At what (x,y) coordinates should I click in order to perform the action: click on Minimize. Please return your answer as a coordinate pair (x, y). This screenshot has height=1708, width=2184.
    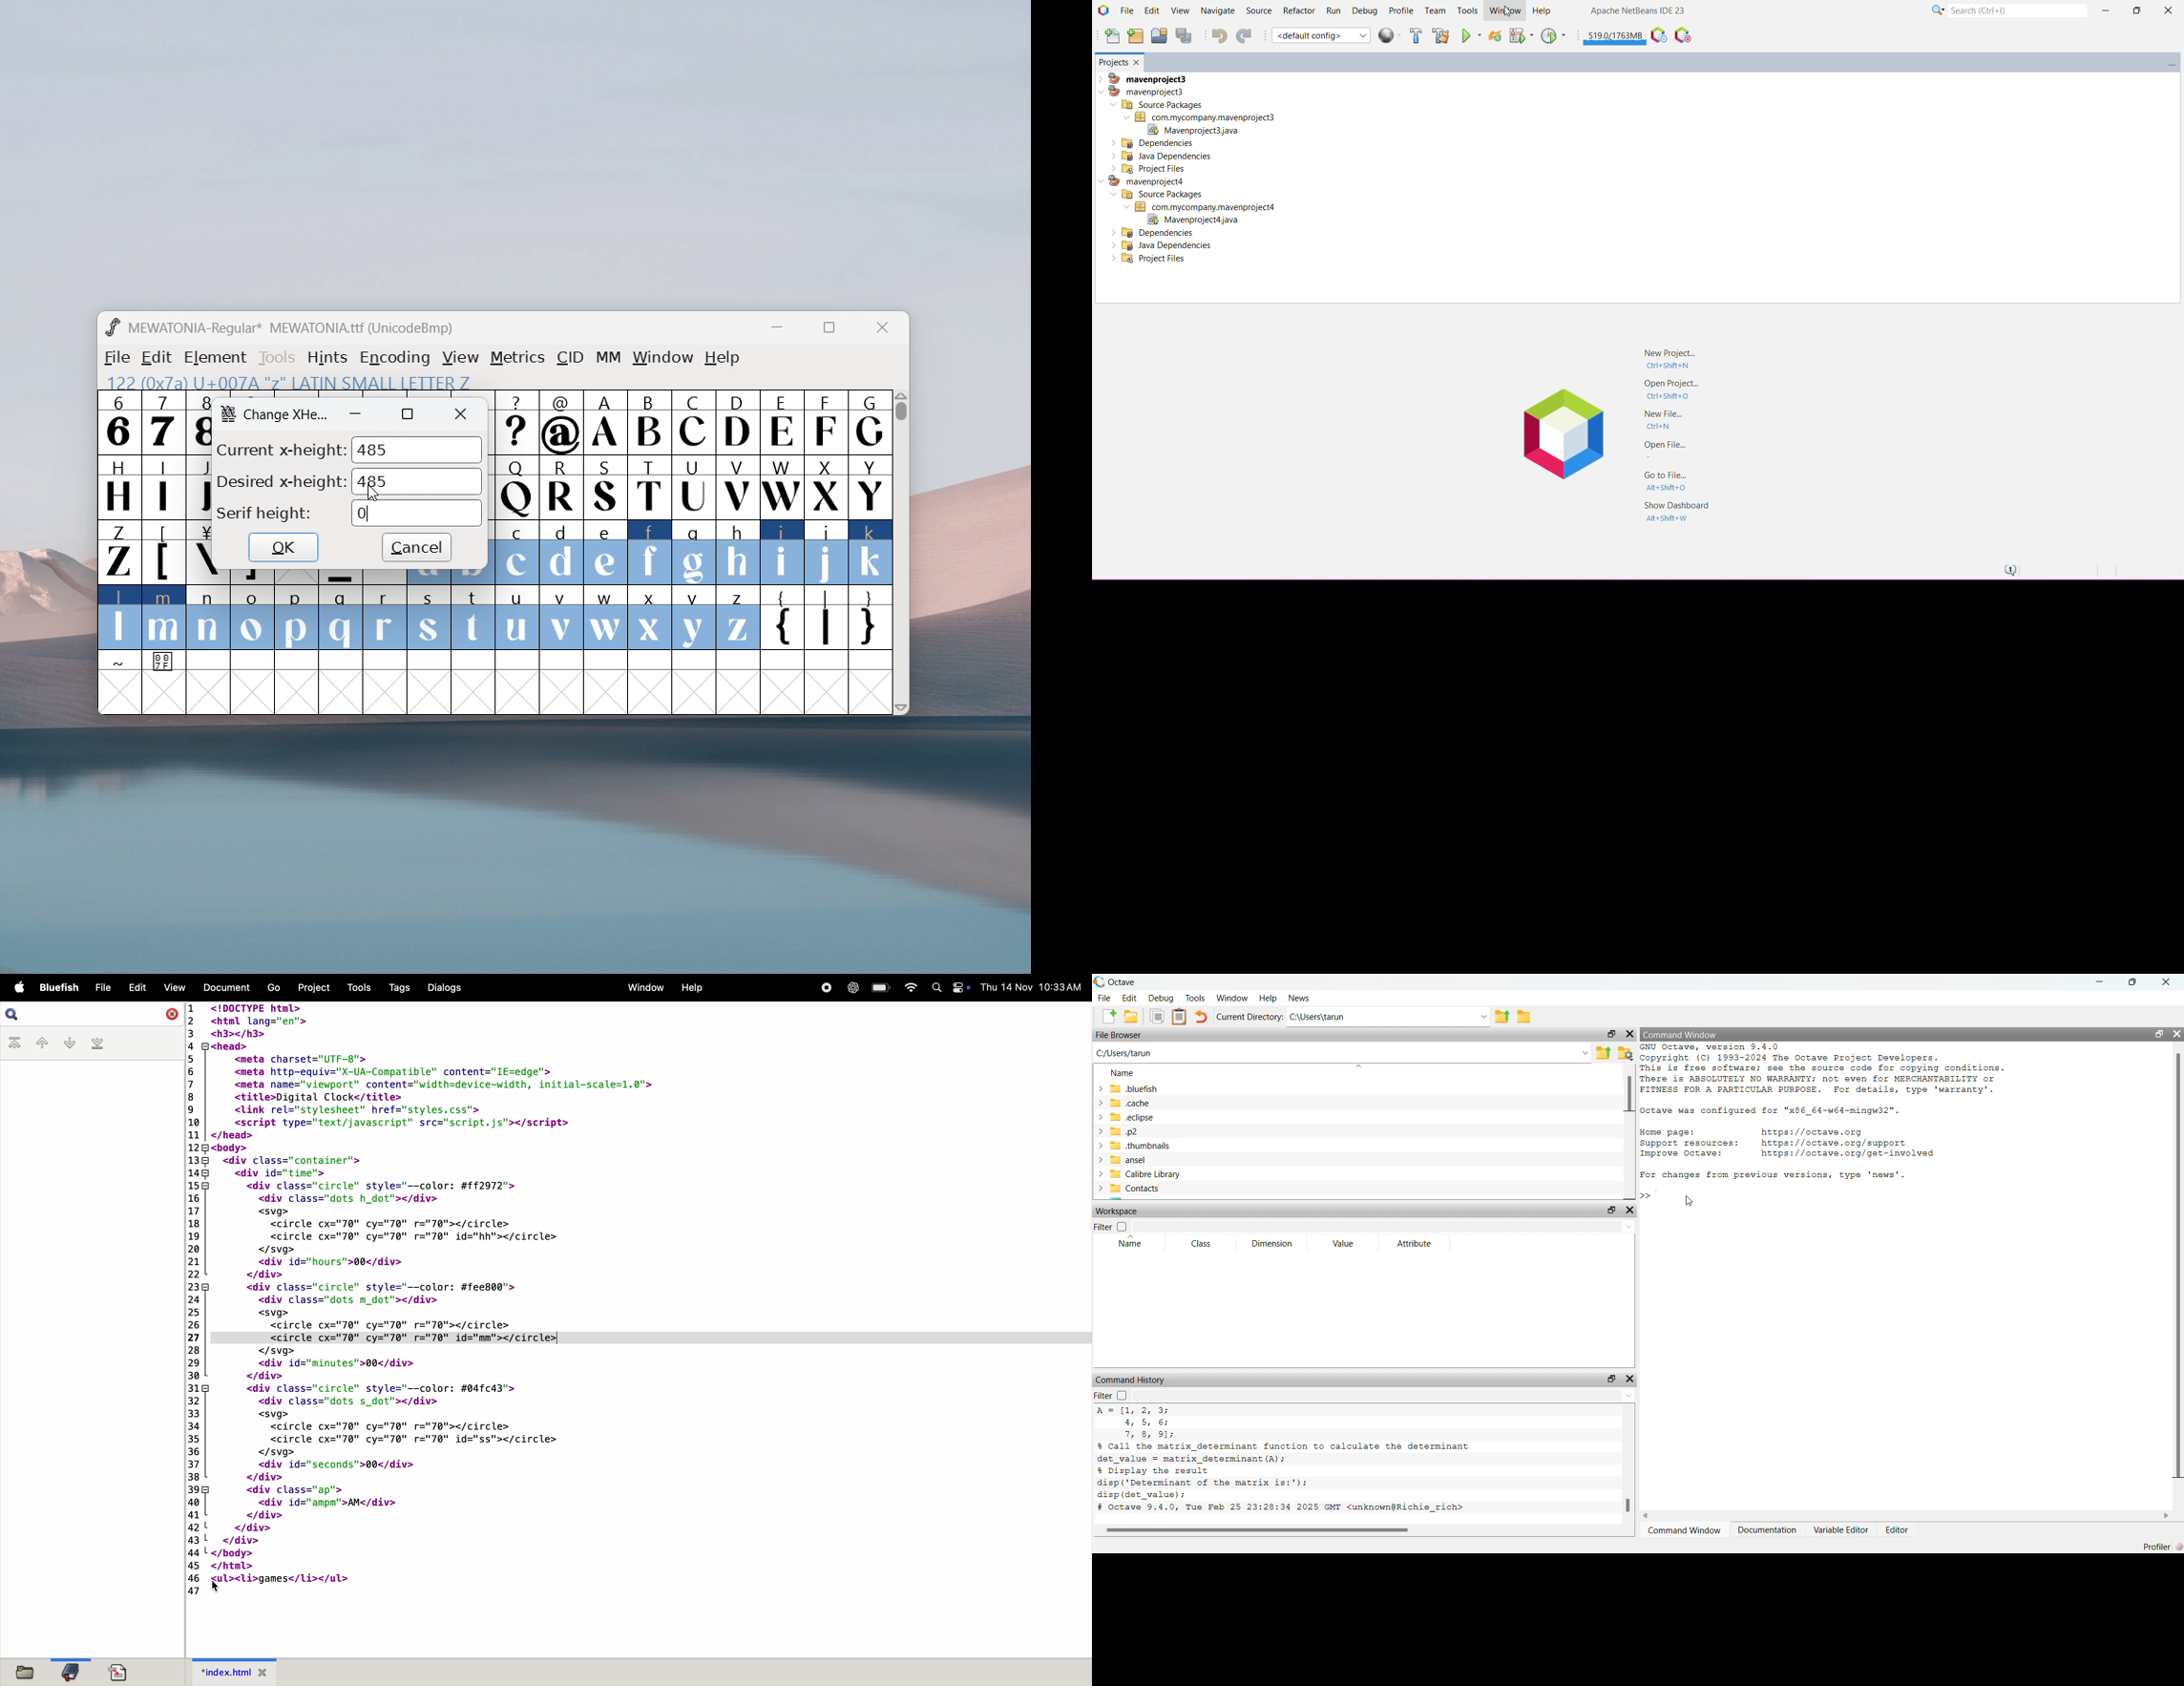
    Looking at the image, I should click on (2105, 11).